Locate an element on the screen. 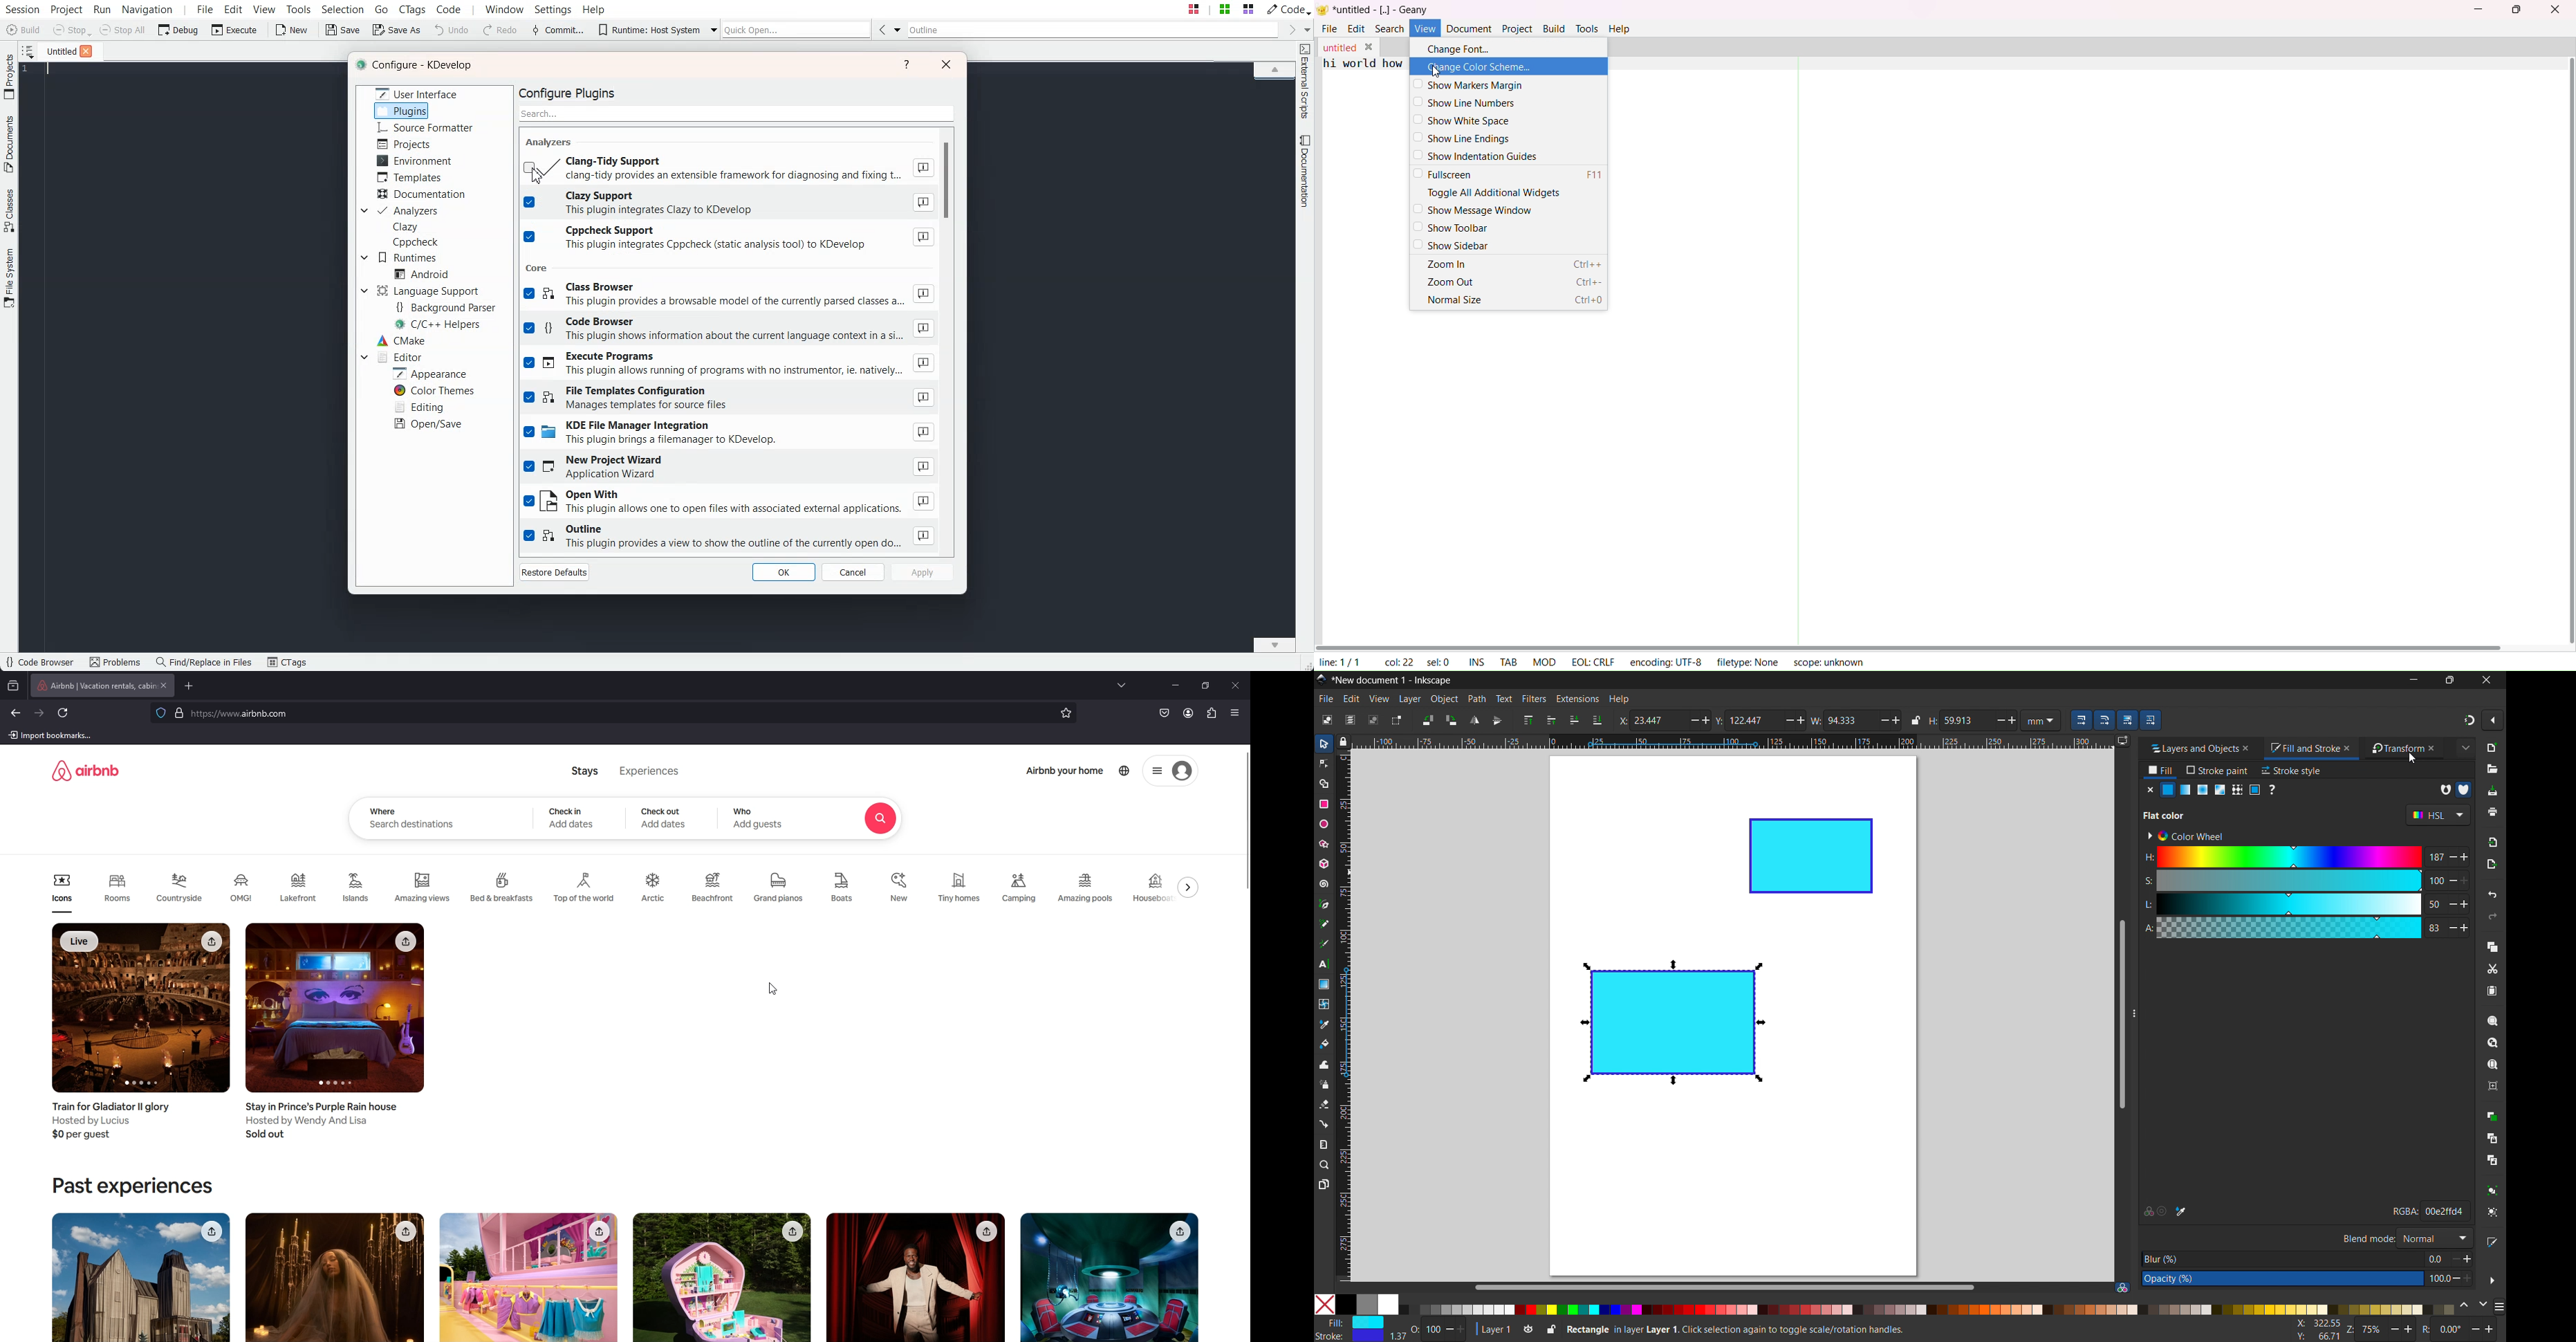  swipe to right is located at coordinates (1191, 887).